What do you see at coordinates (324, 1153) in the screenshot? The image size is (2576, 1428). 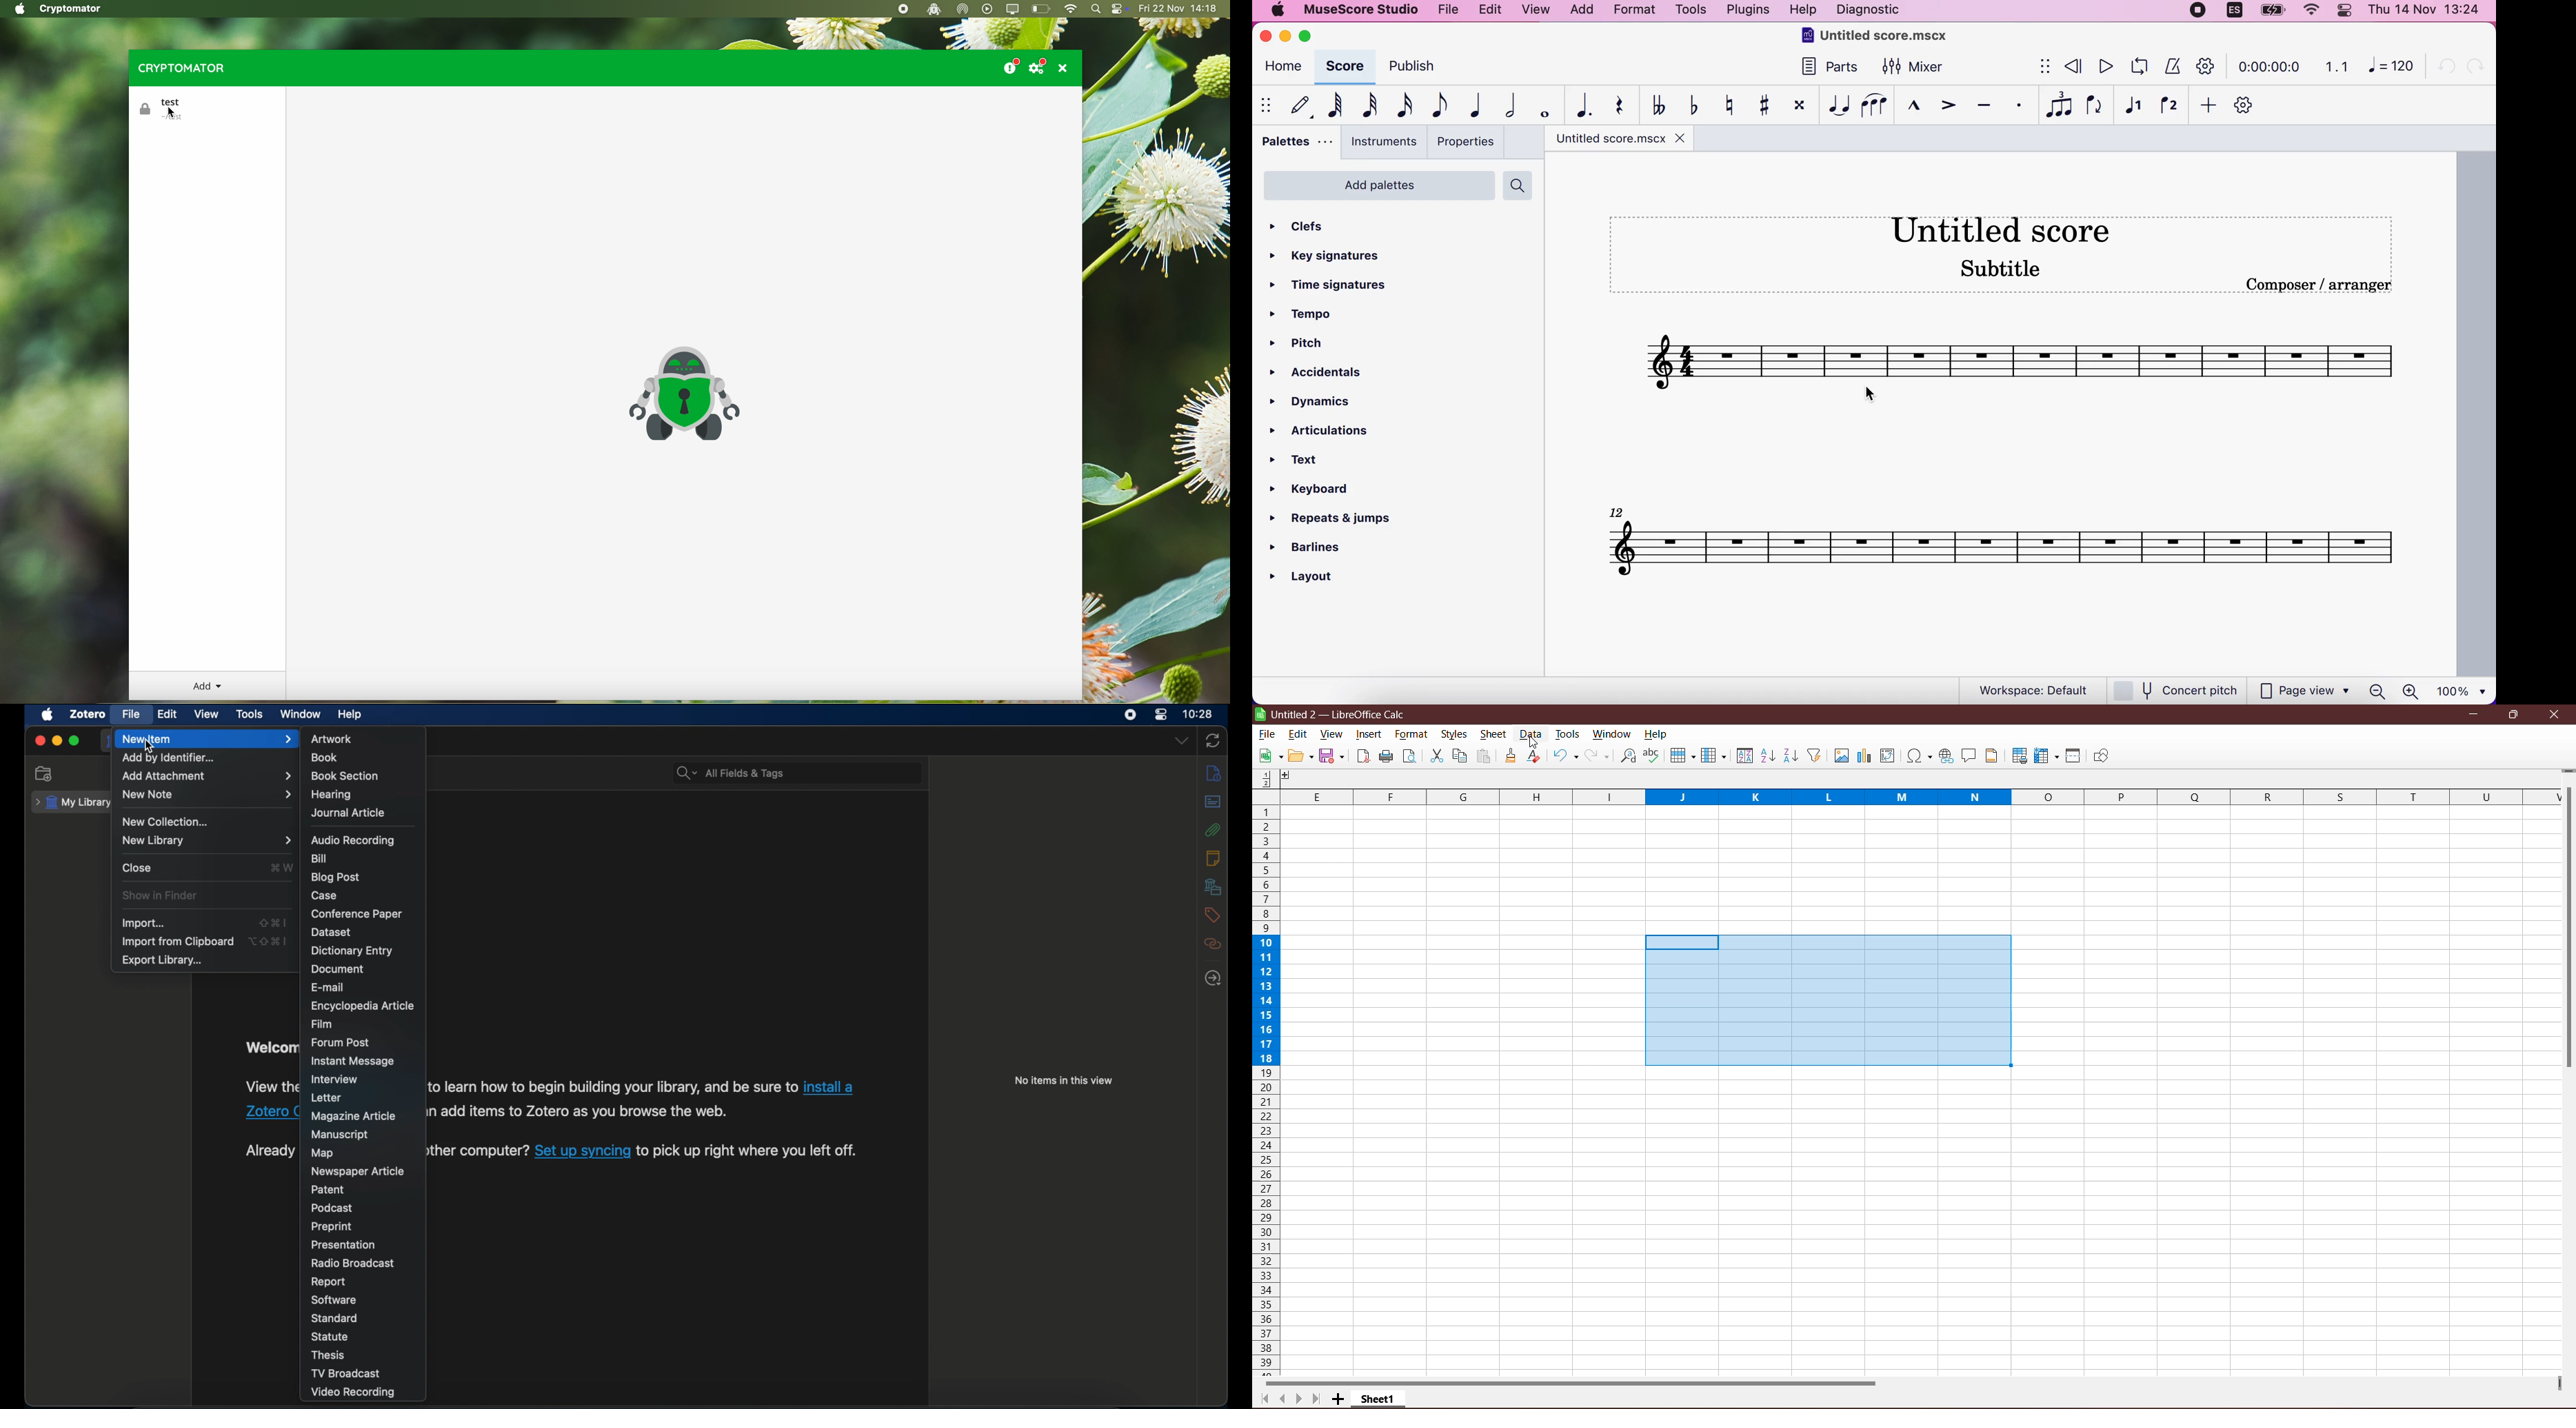 I see `map` at bounding box center [324, 1153].